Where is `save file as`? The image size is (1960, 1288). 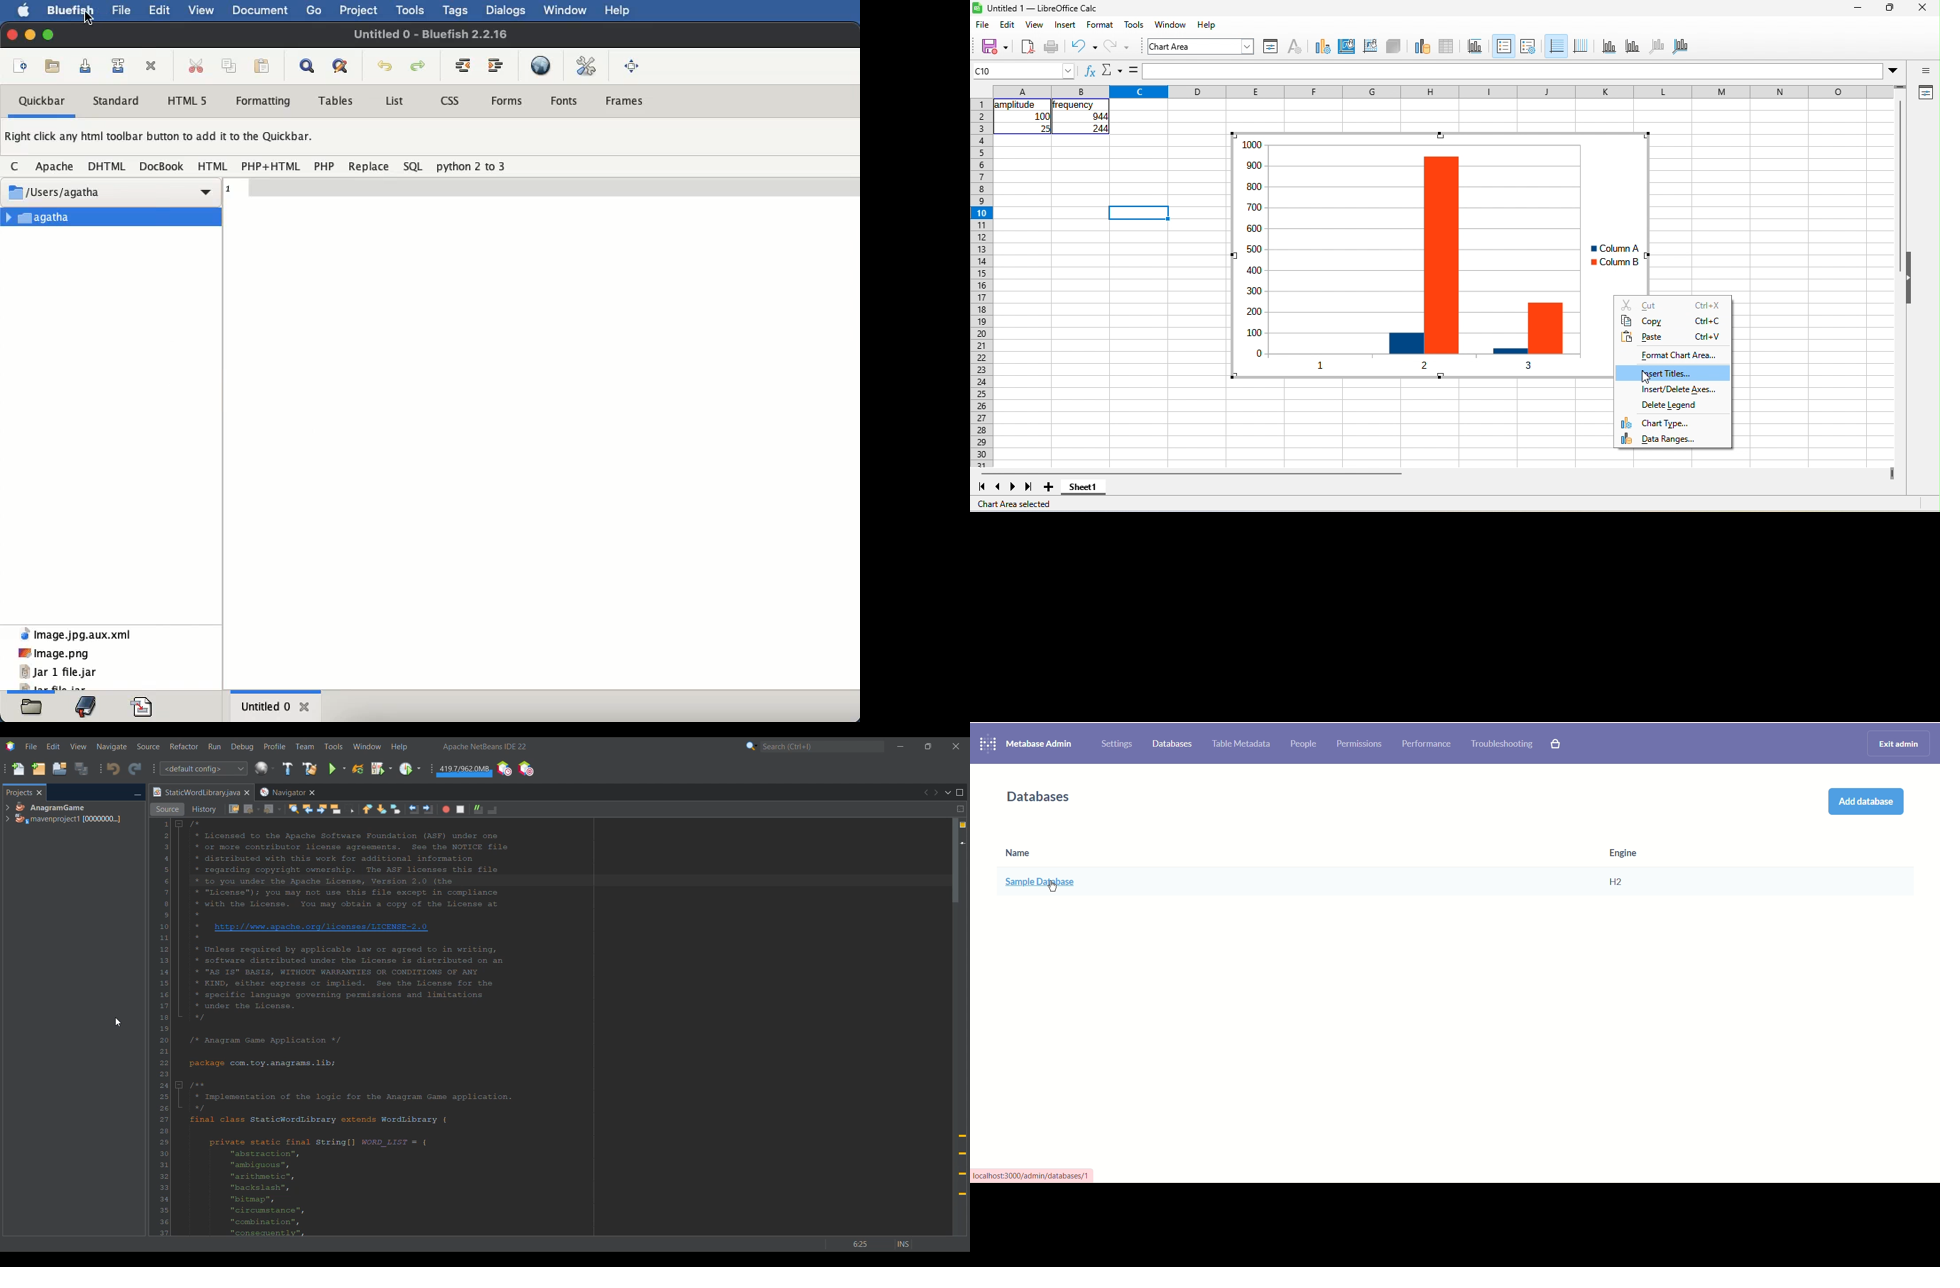
save file as is located at coordinates (122, 64).